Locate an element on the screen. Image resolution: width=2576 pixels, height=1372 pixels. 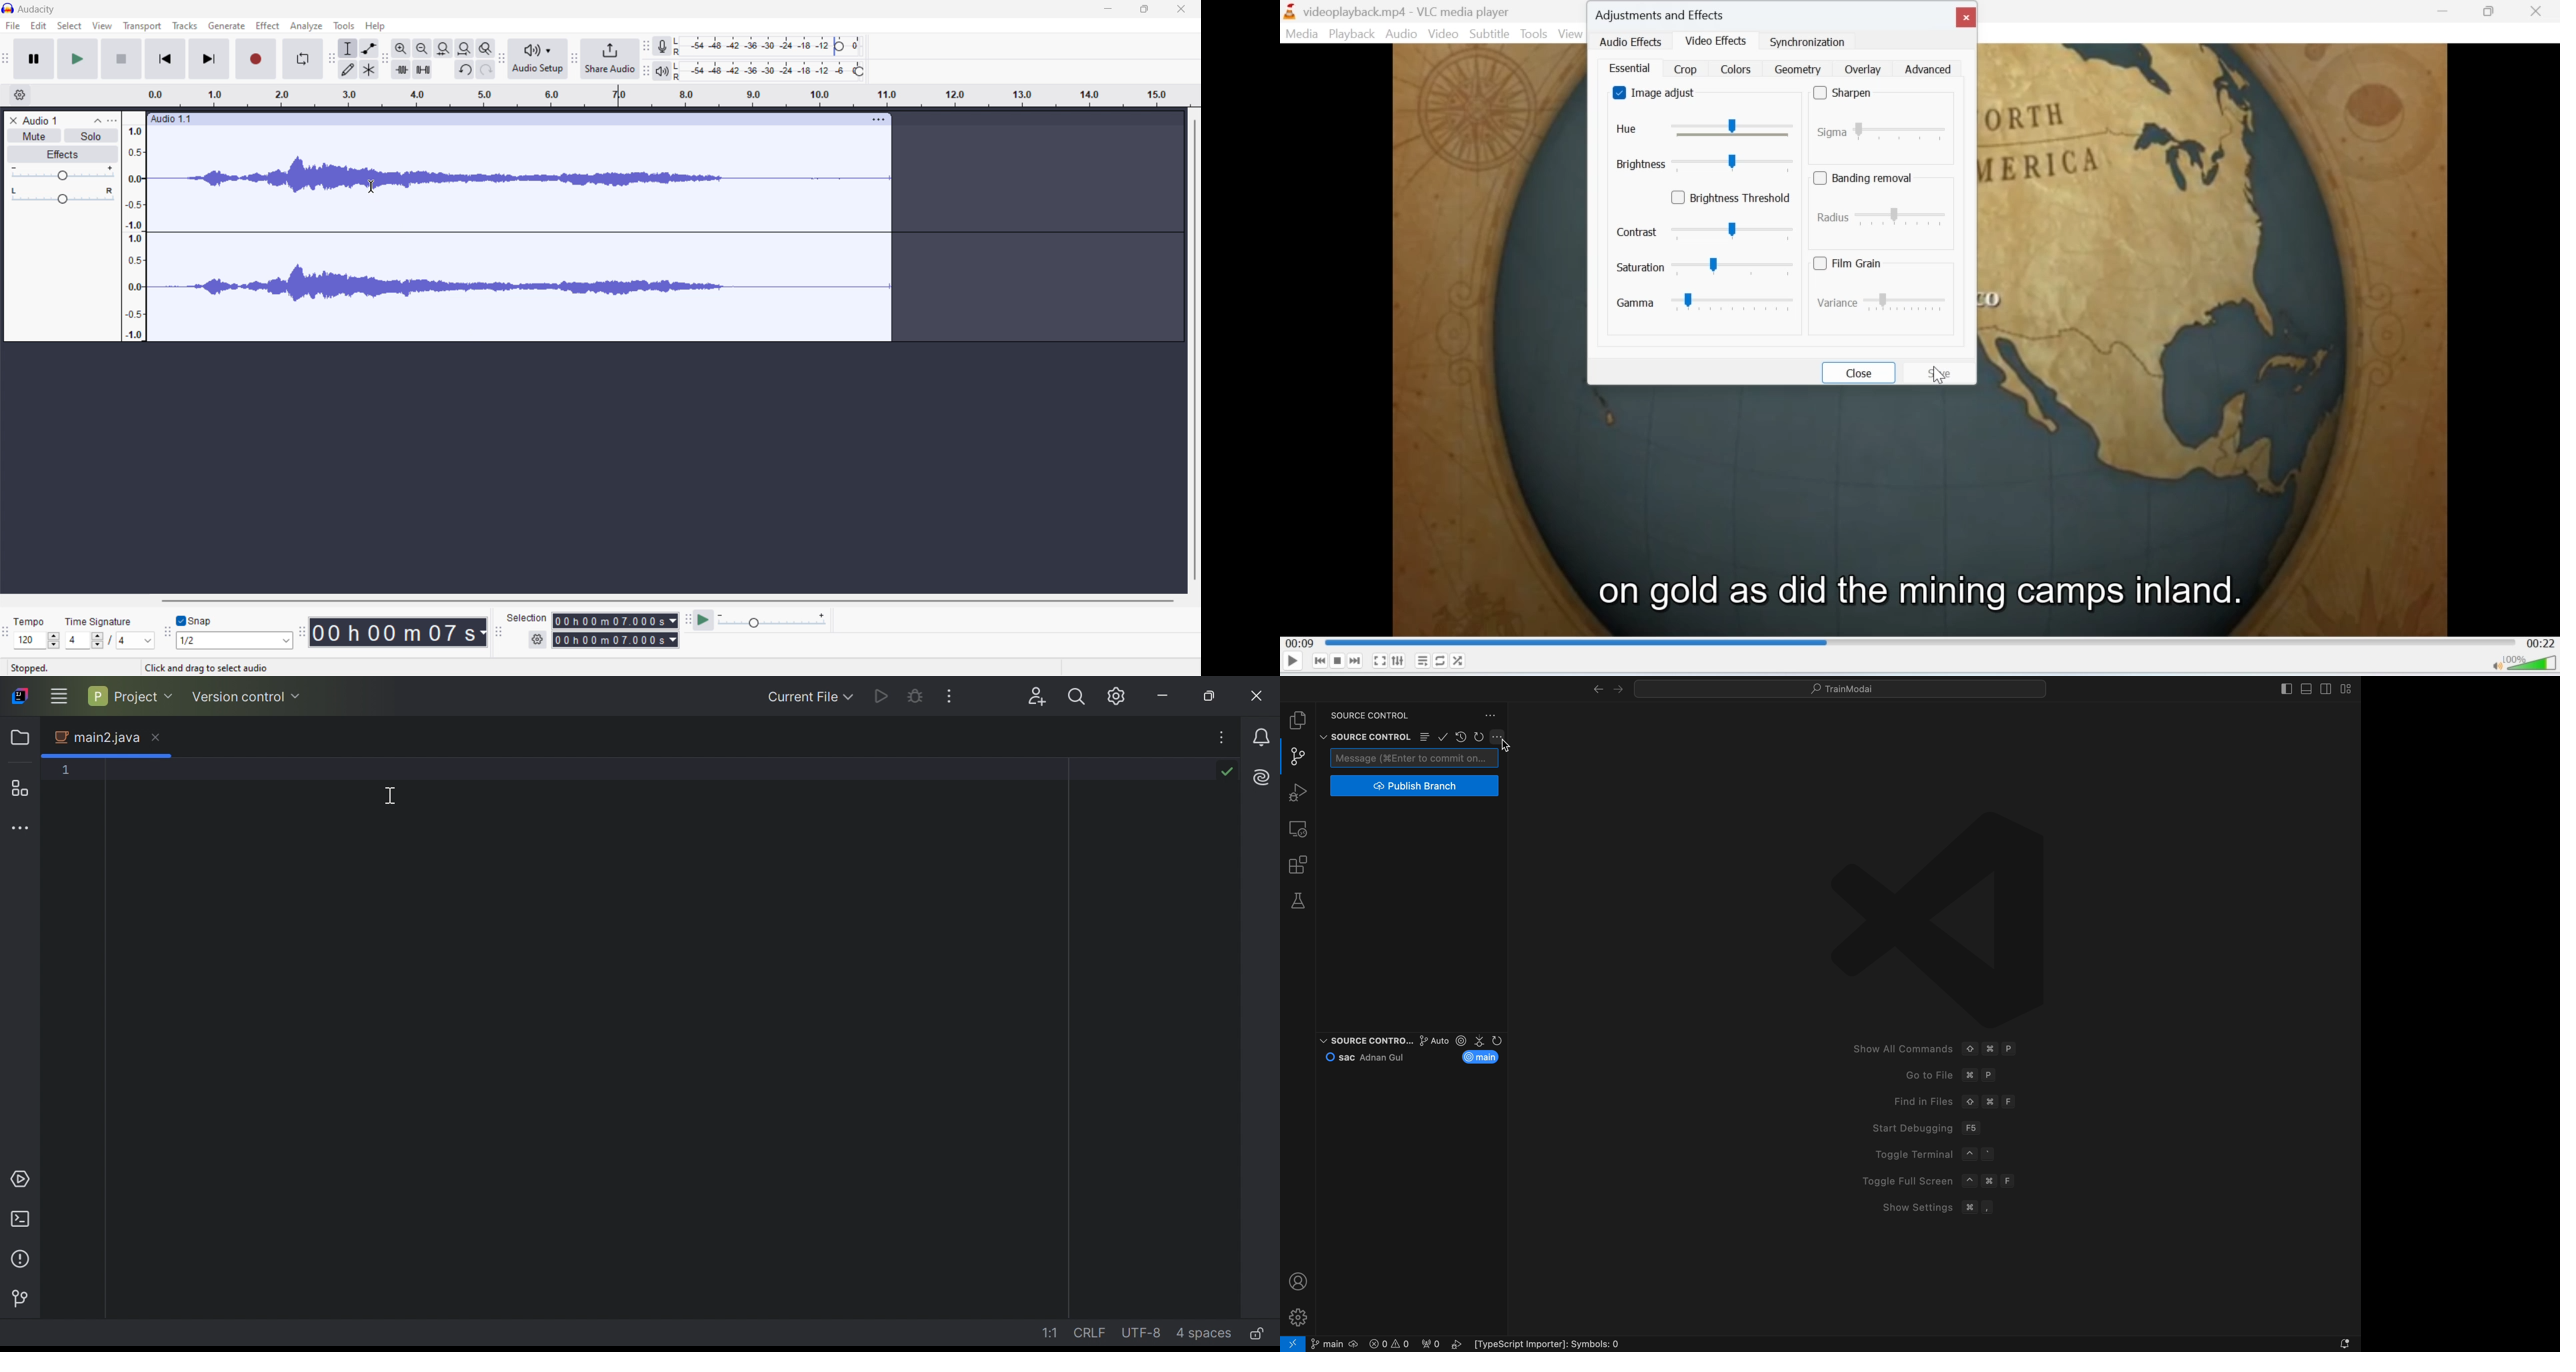
audacity transport window is located at coordinates (6, 58).